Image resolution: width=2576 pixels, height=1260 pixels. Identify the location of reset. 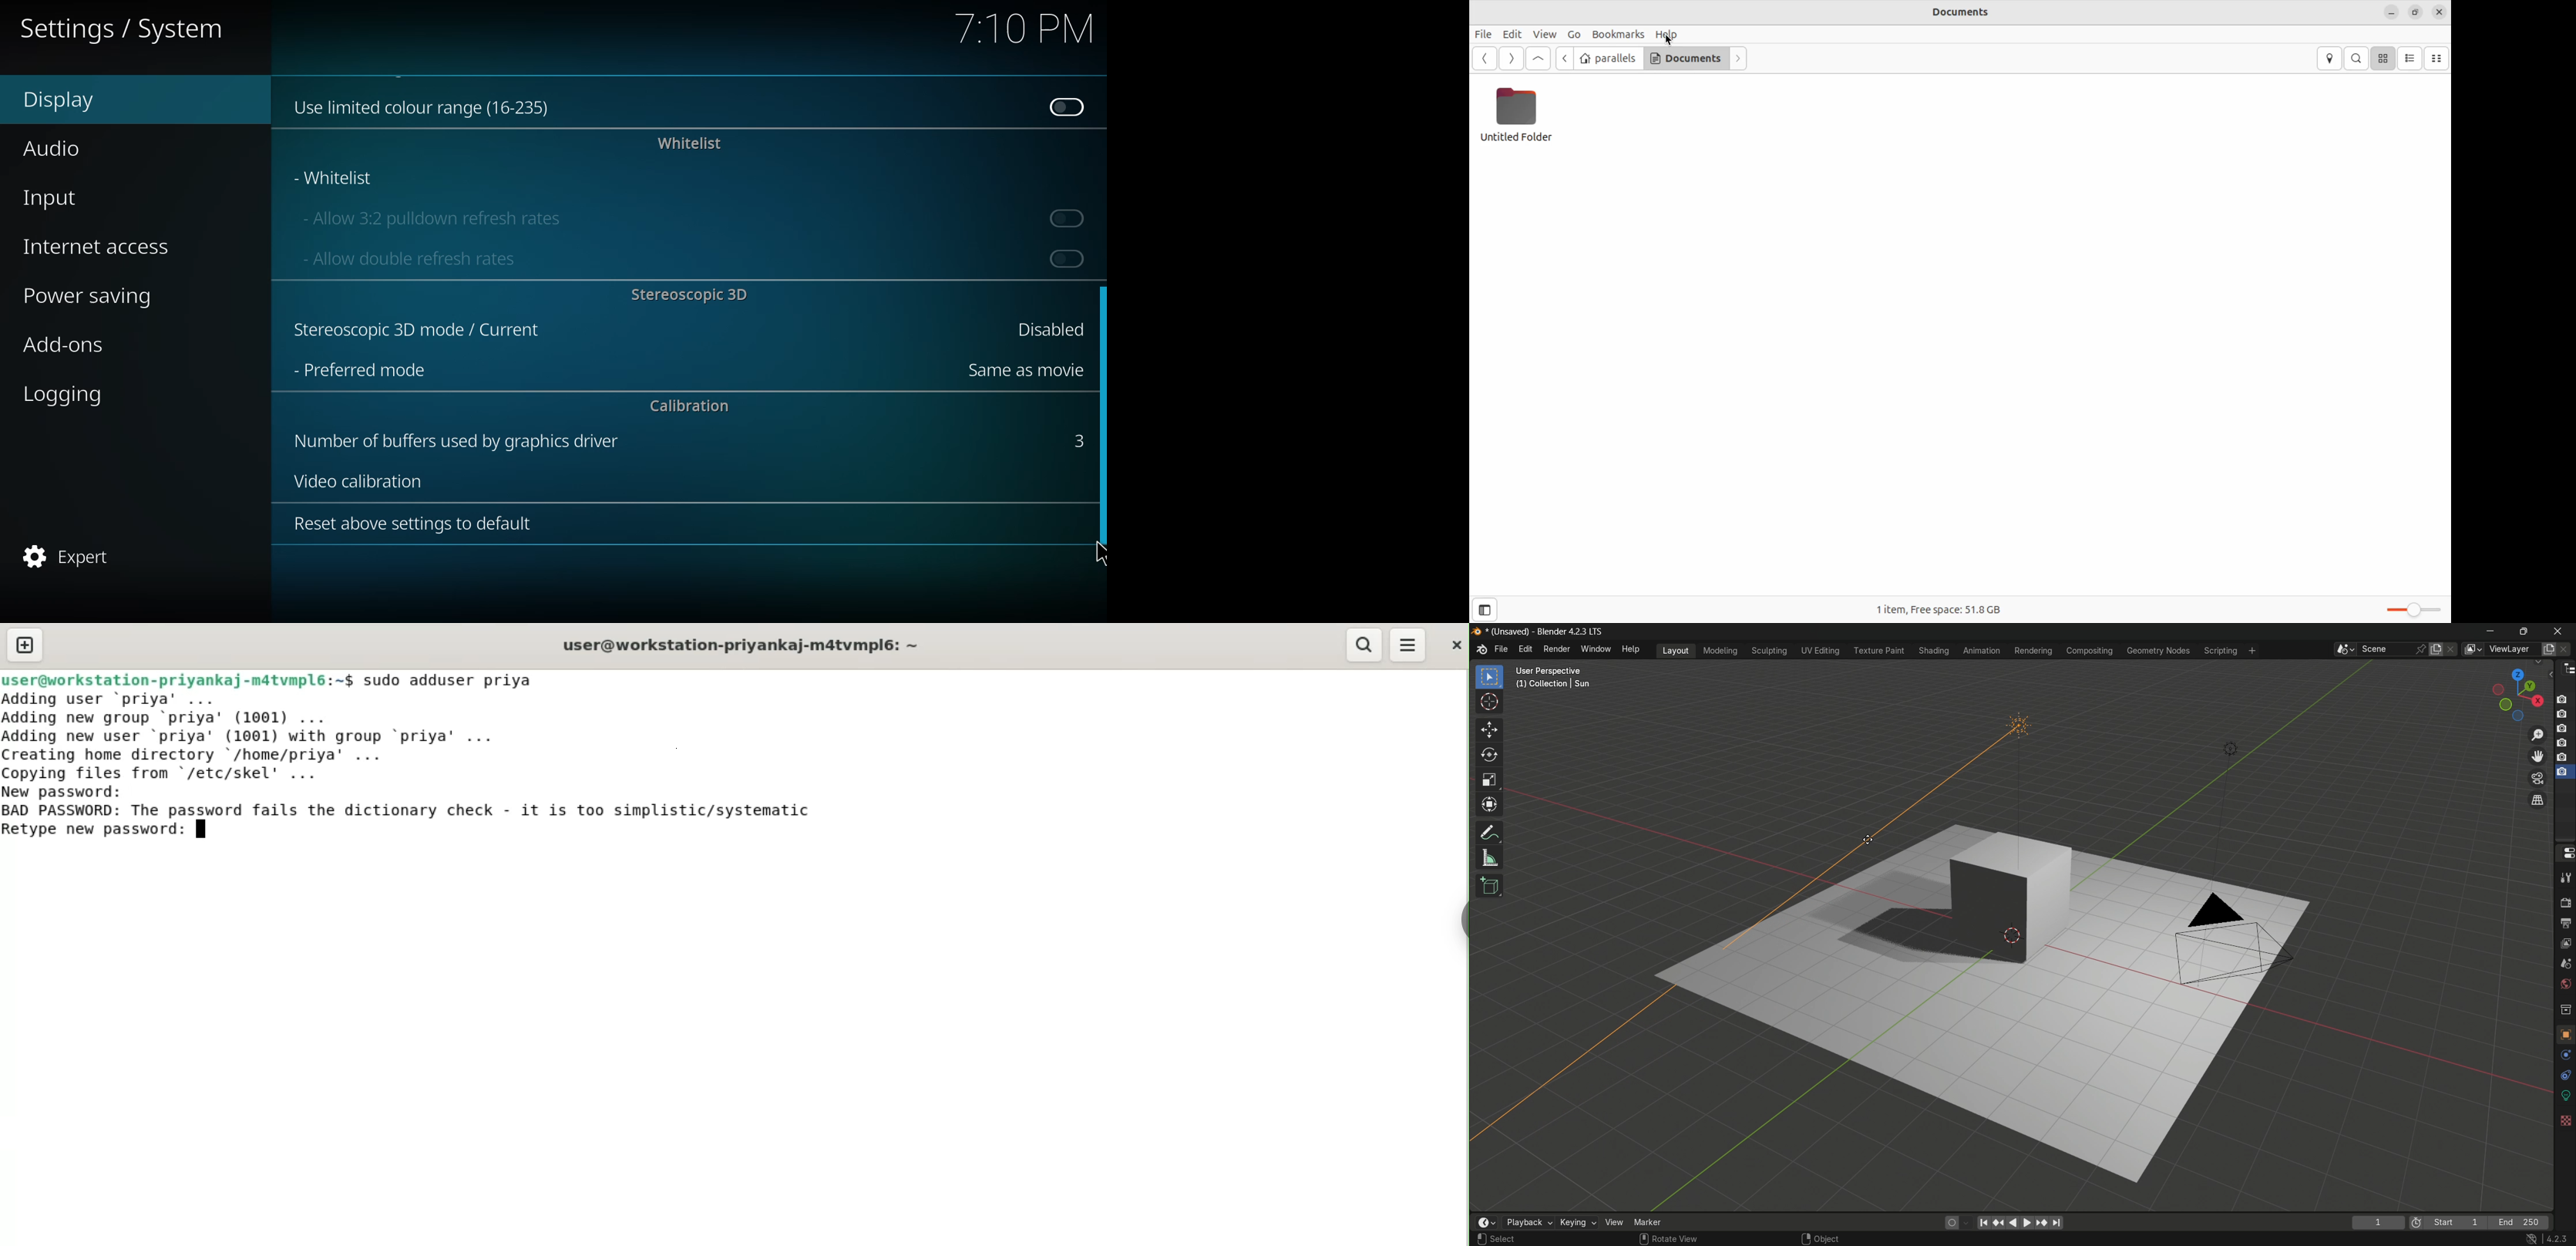
(405, 523).